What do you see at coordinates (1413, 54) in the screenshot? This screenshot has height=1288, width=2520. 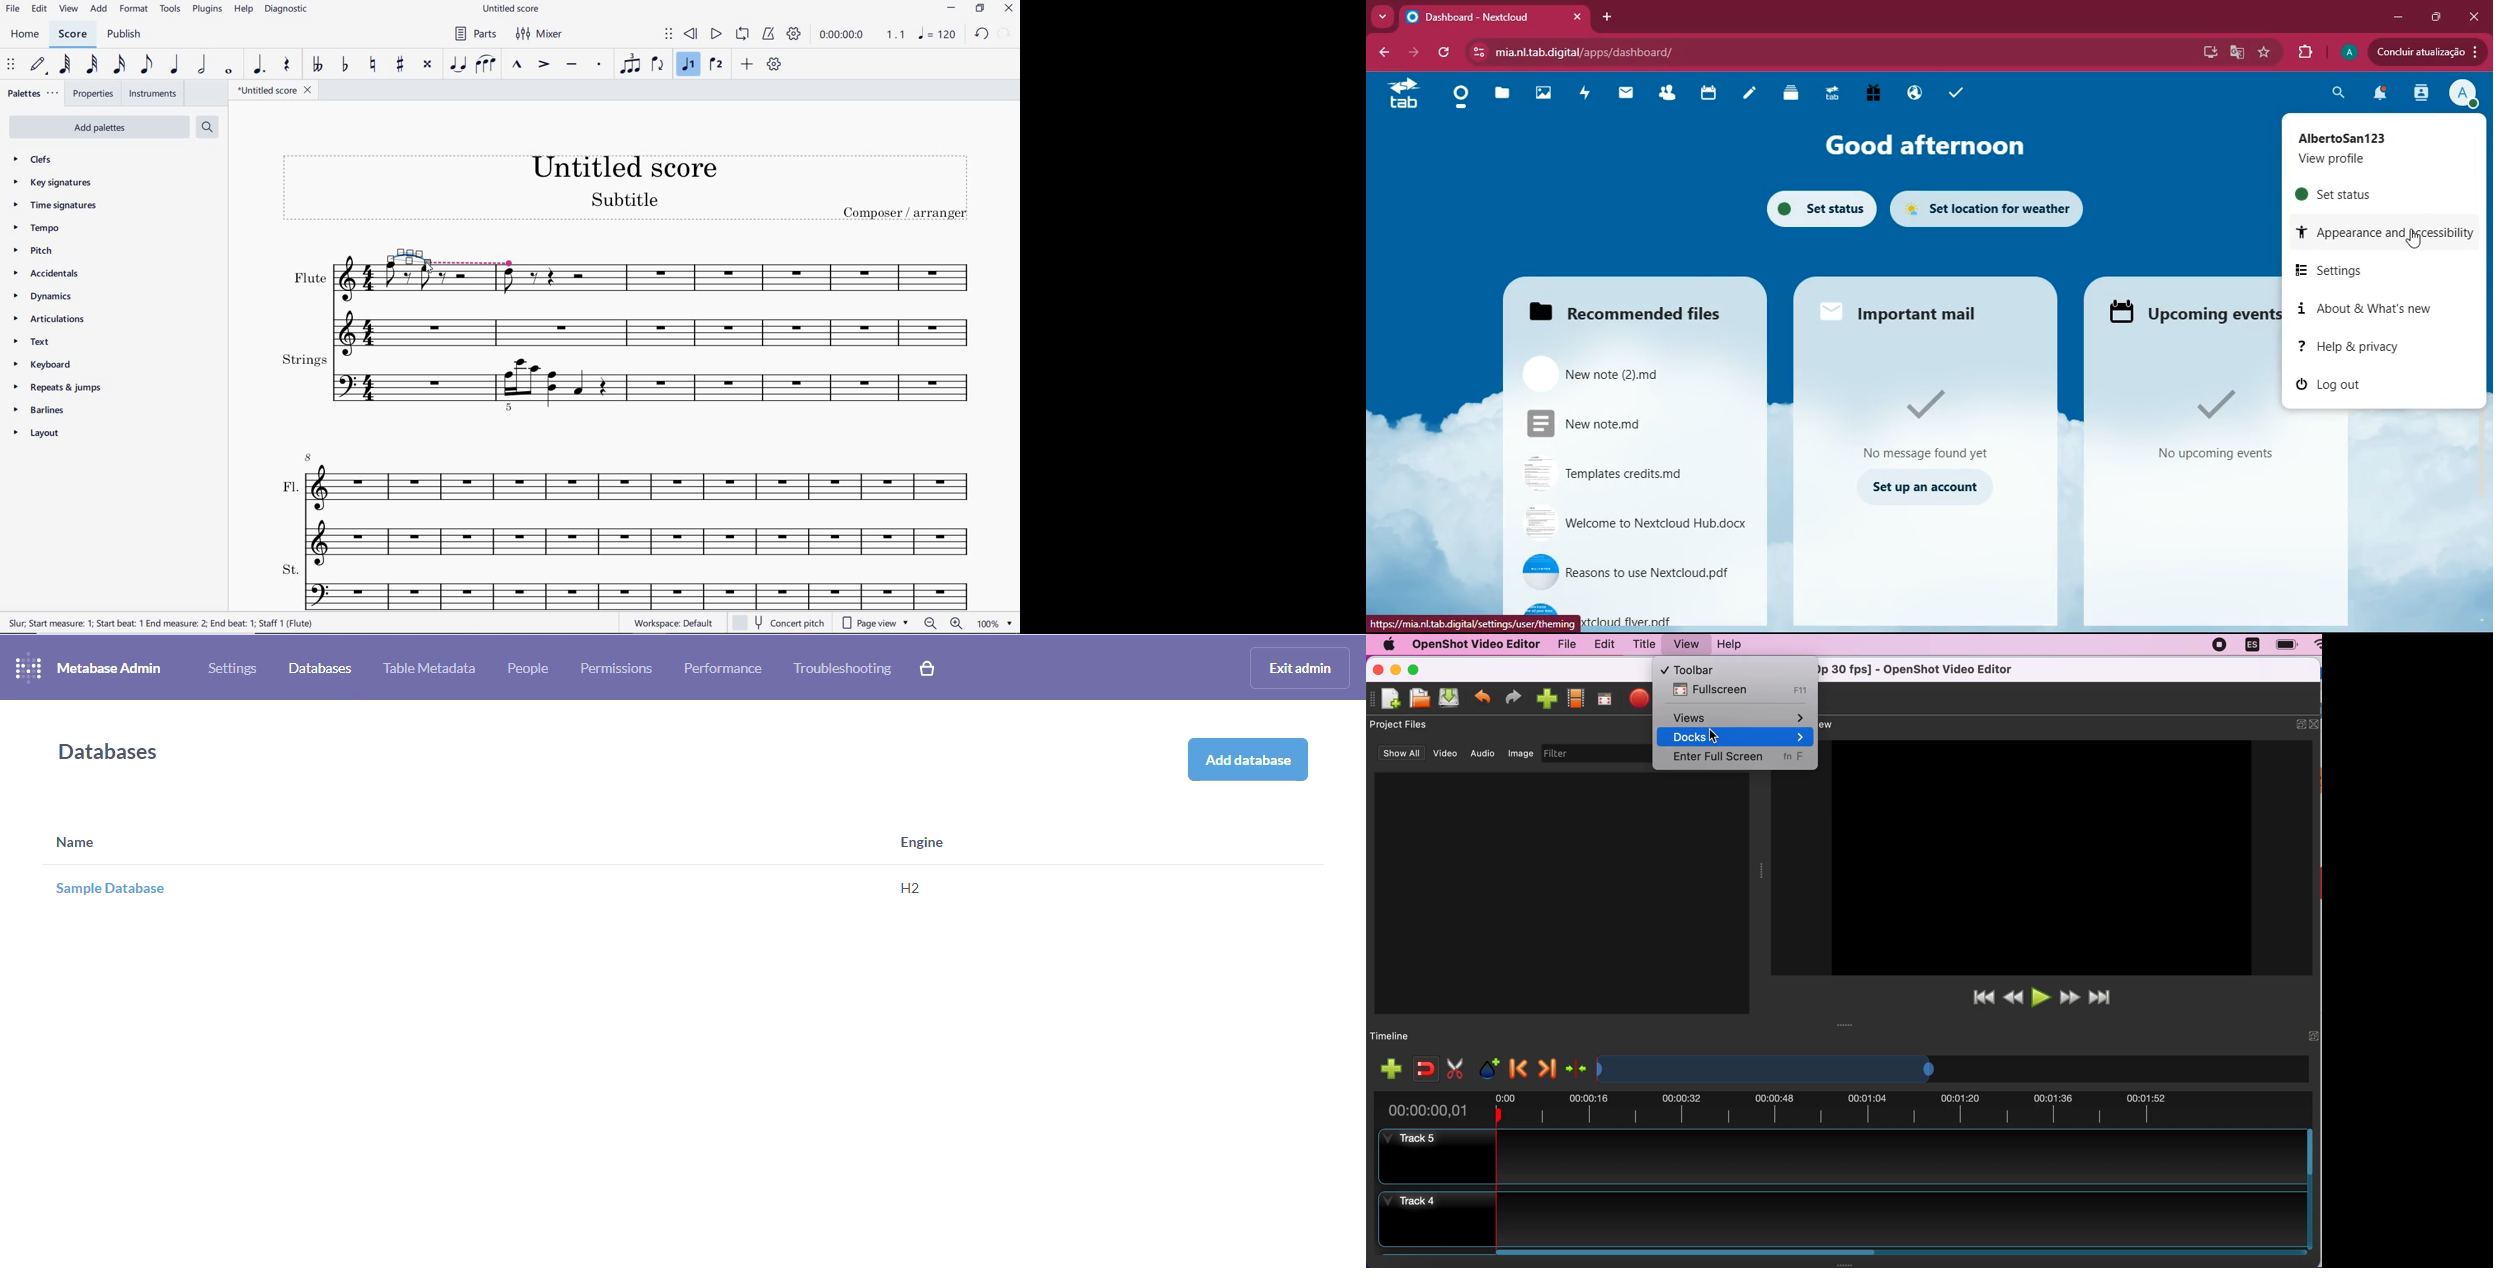 I see `back` at bounding box center [1413, 54].